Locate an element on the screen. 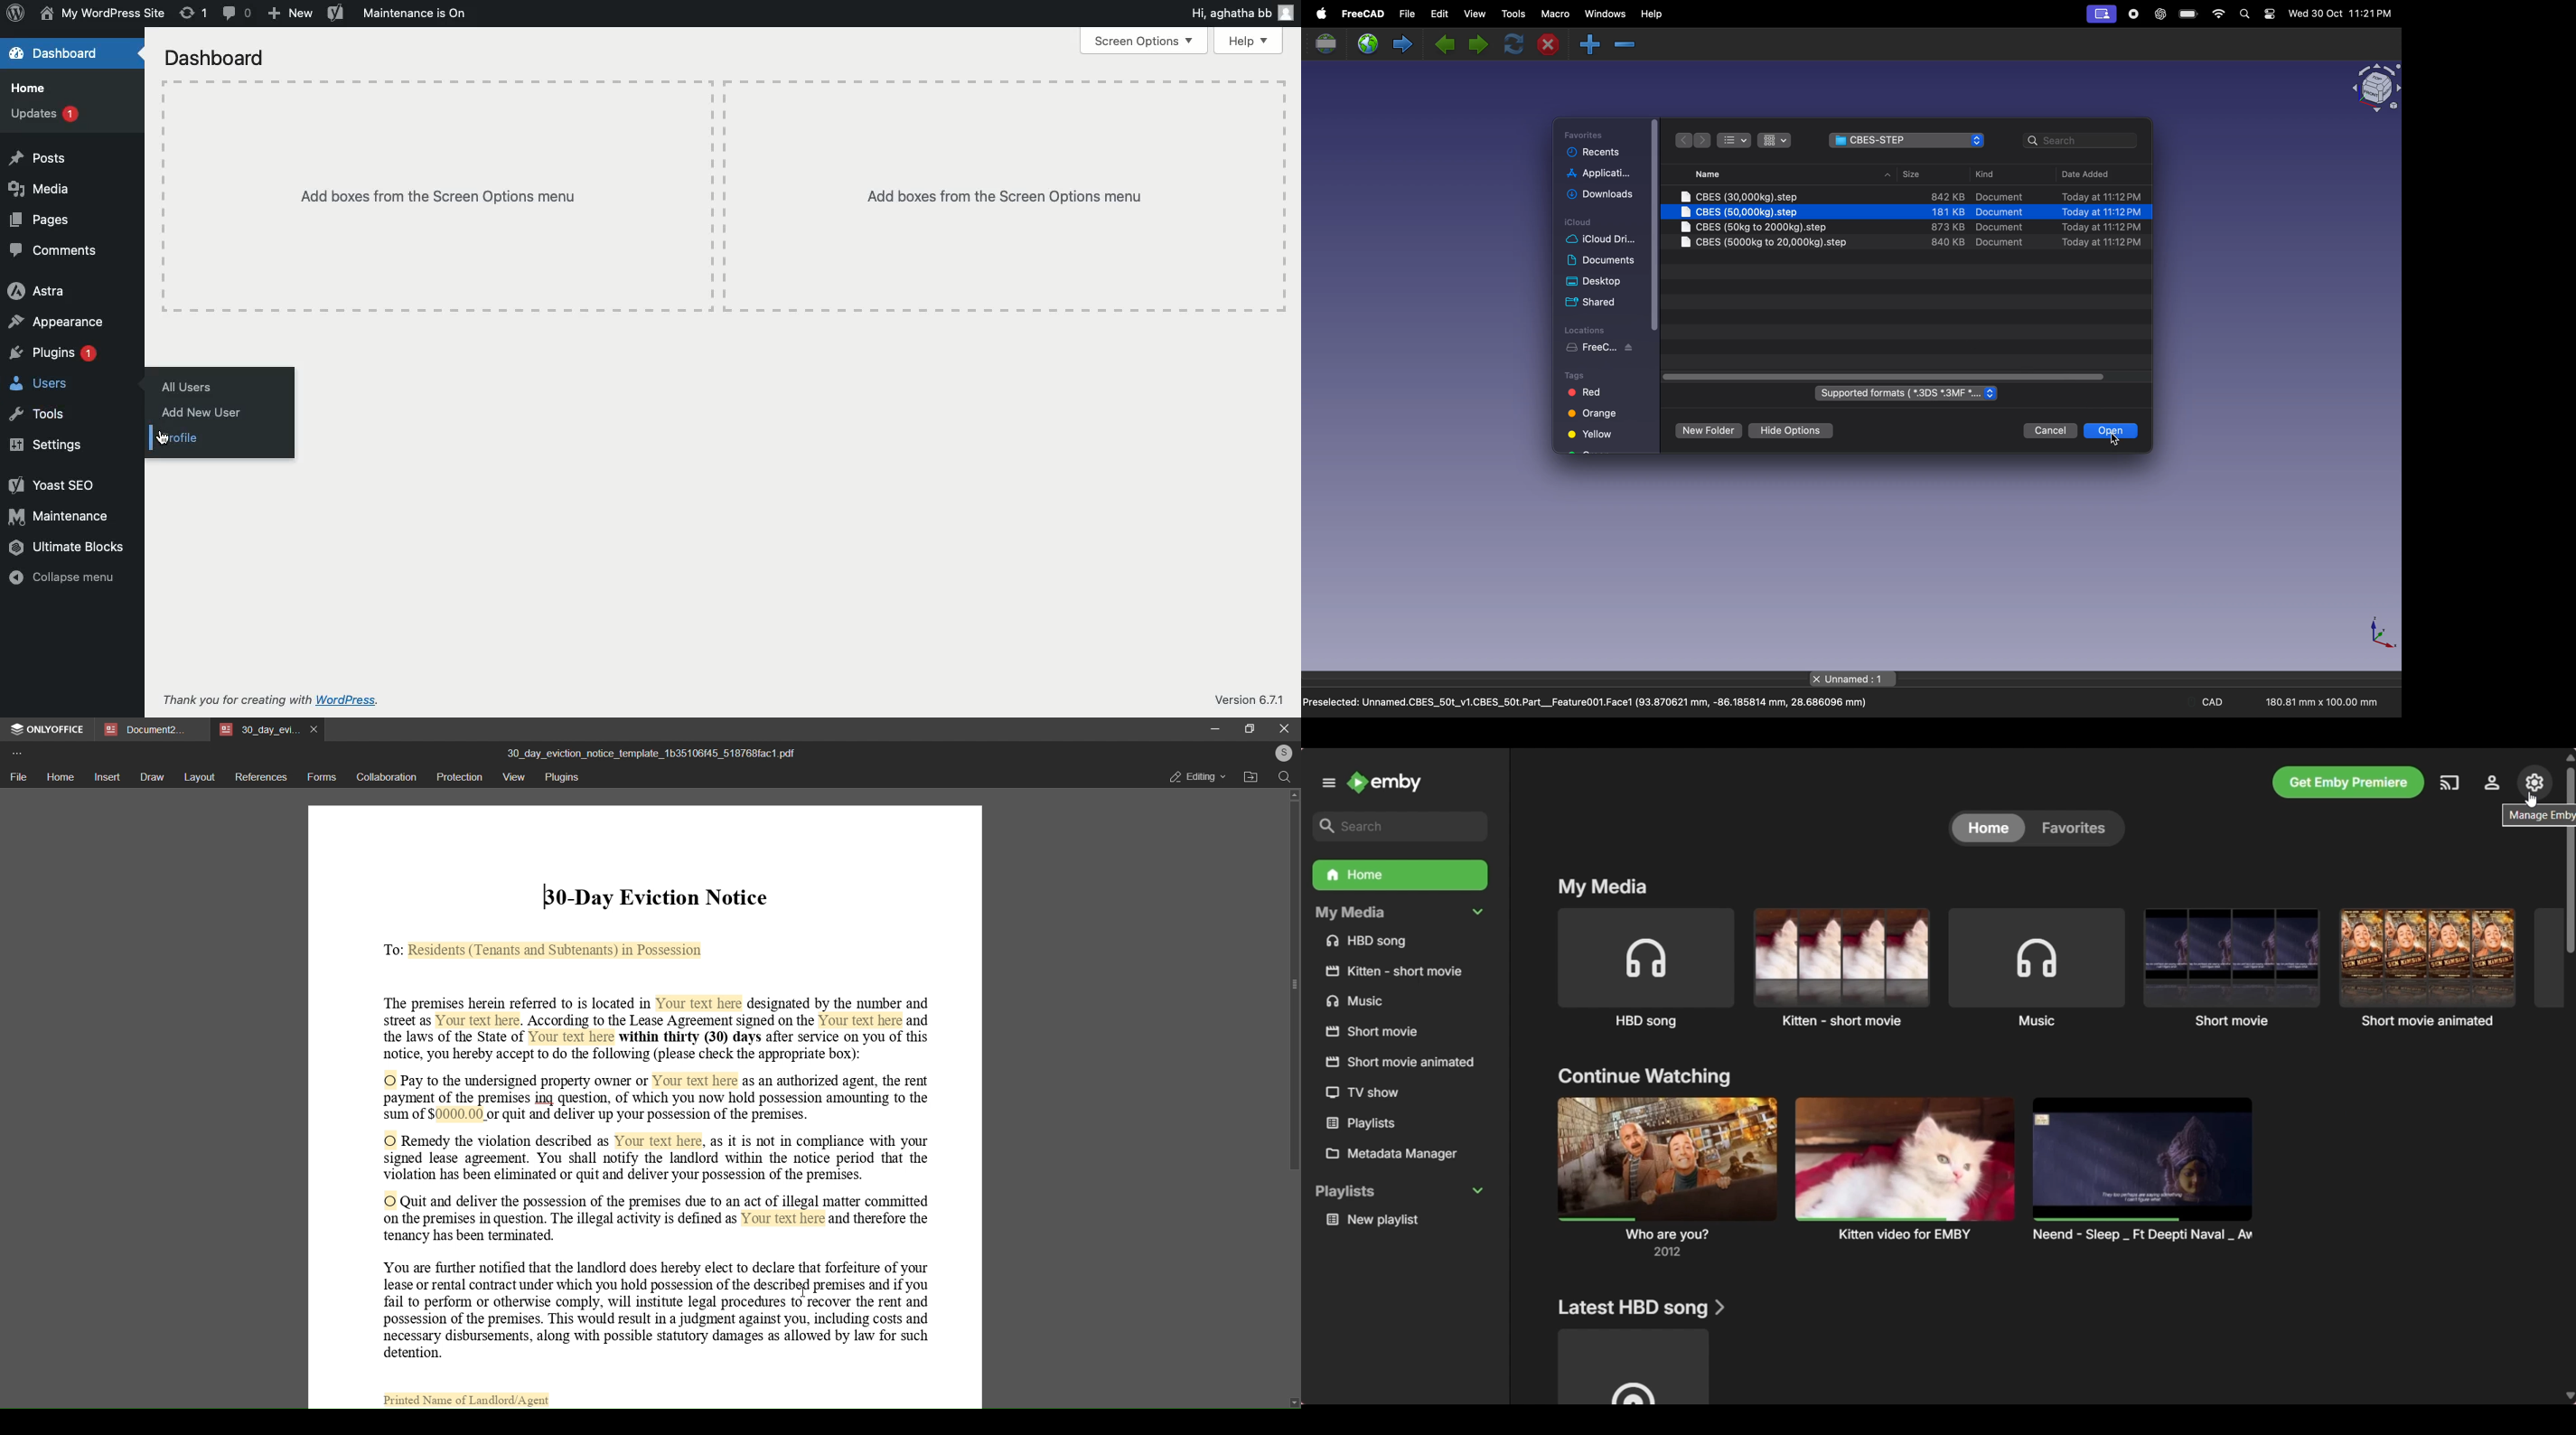 The image size is (2576, 1456). application is located at coordinates (1599, 172).